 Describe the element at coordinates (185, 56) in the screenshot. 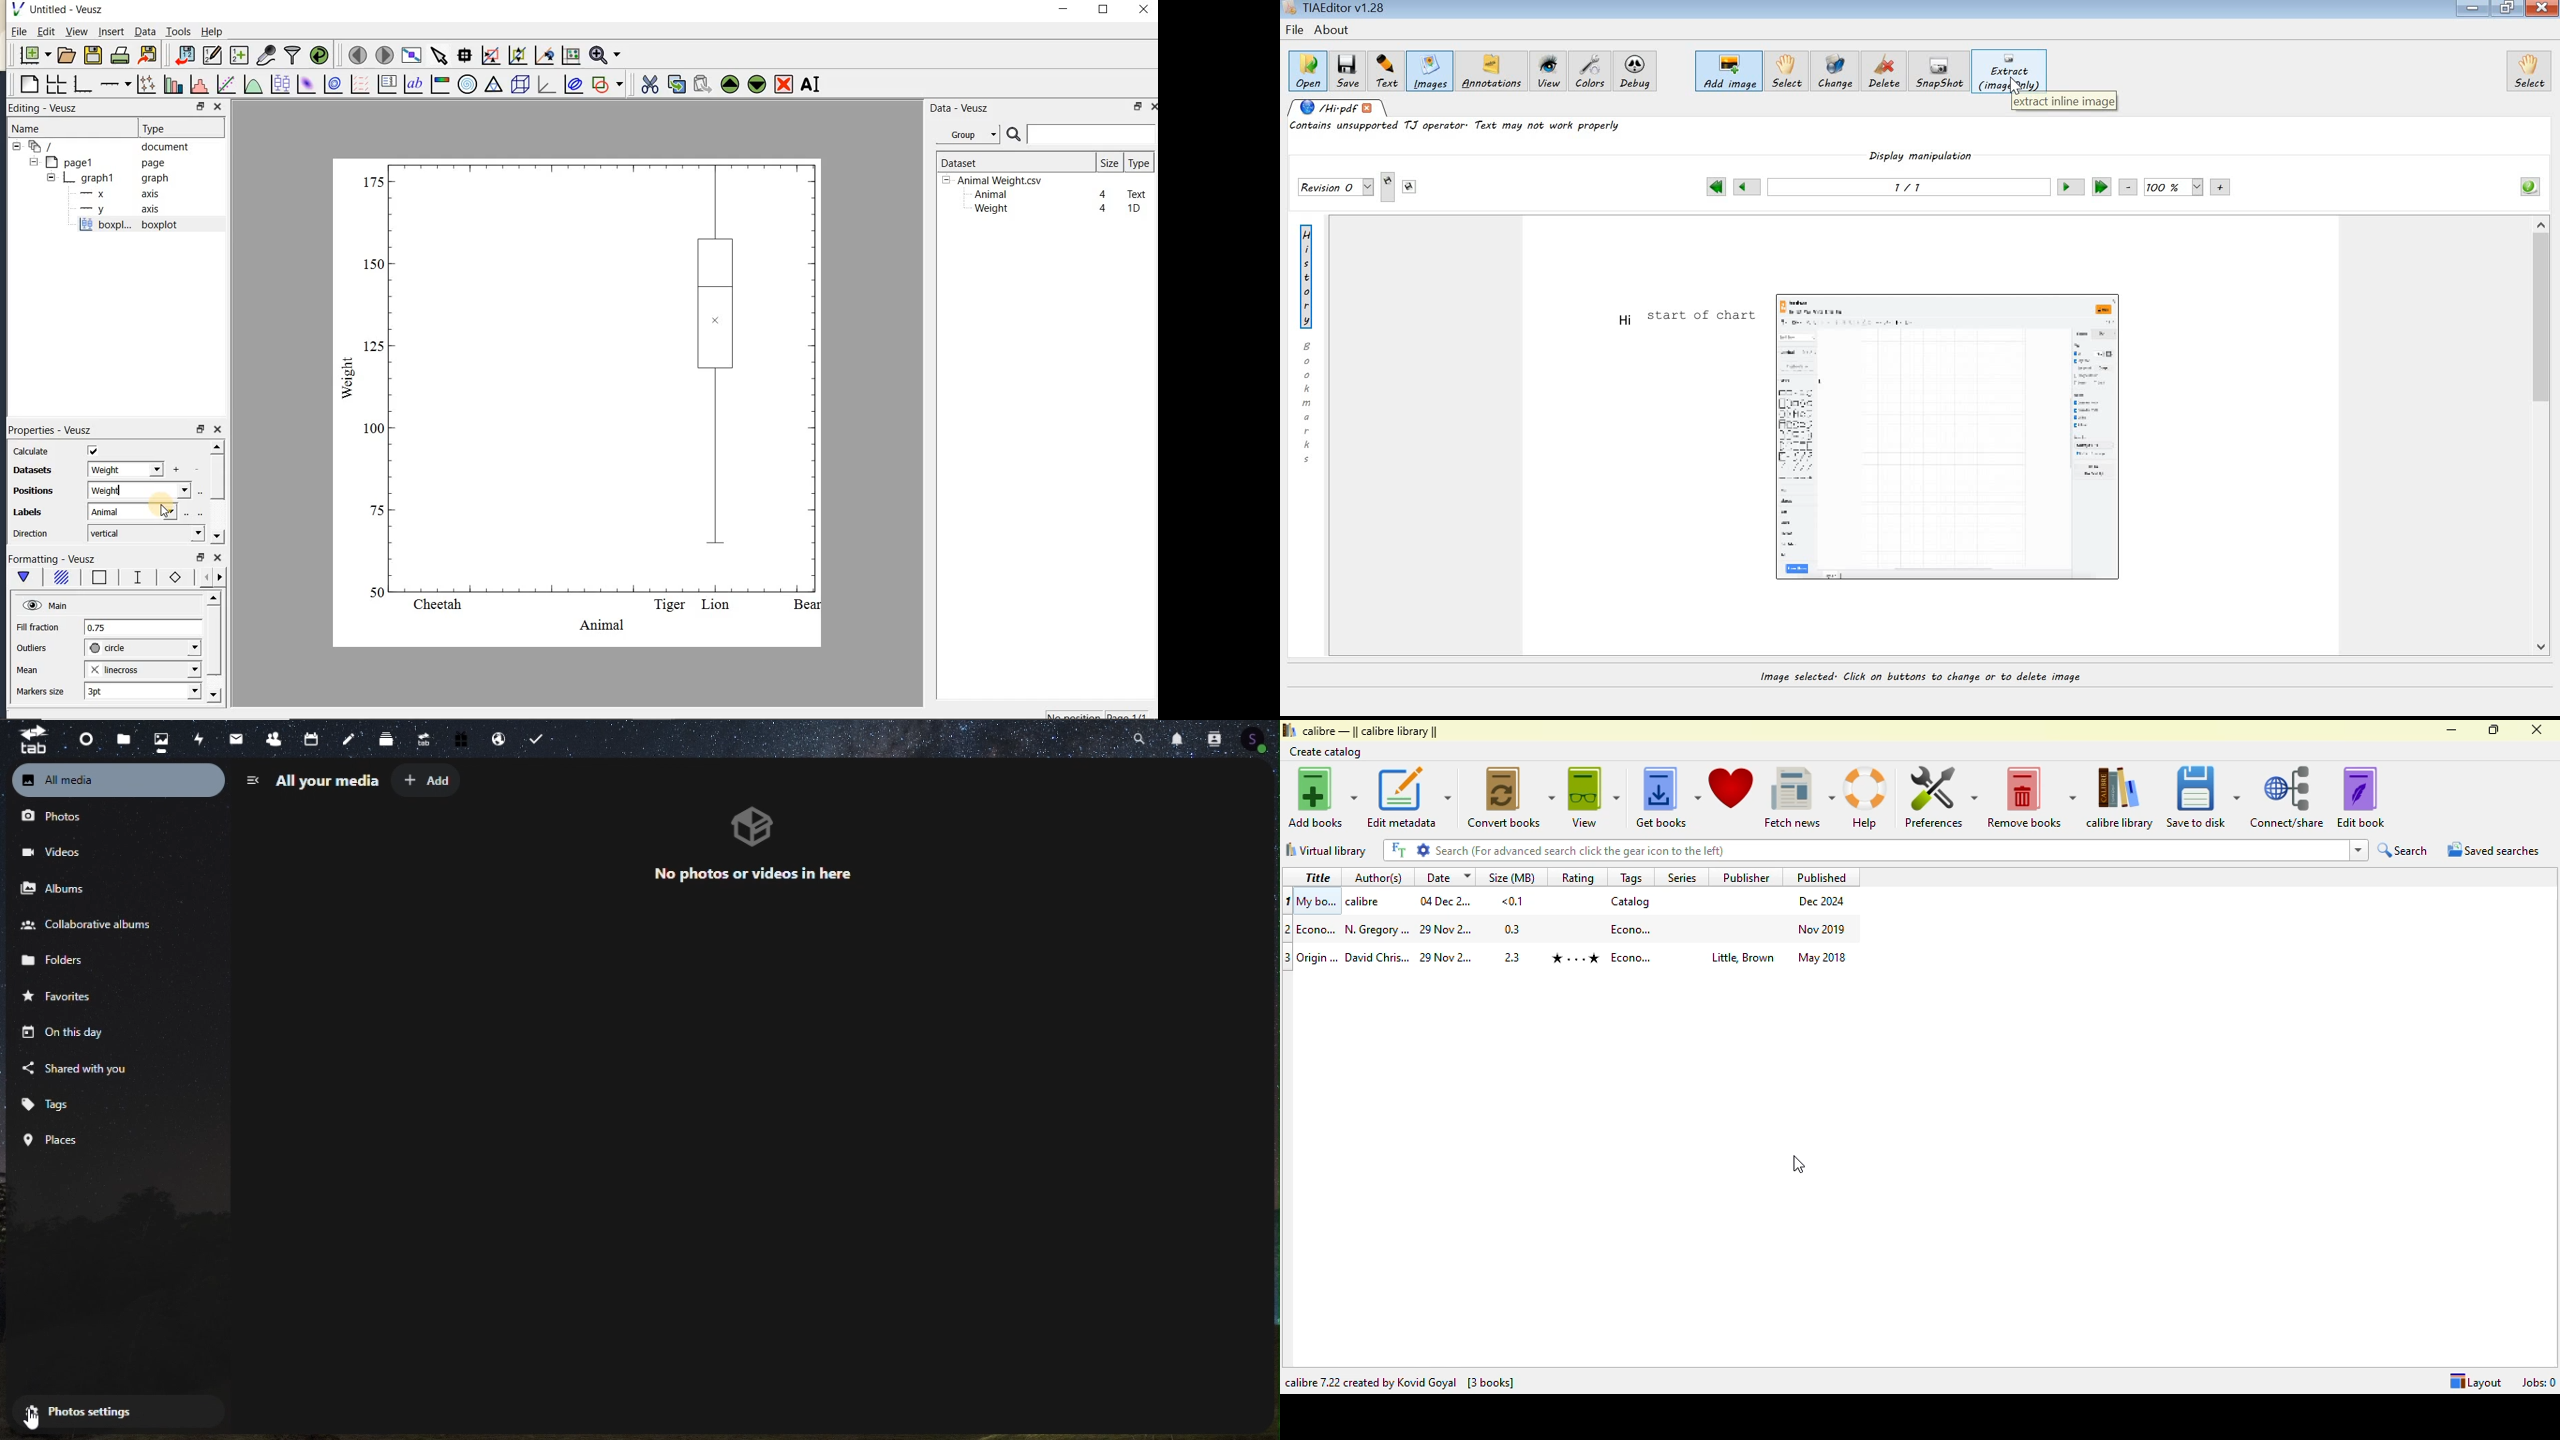

I see `import data into Veusz` at that location.